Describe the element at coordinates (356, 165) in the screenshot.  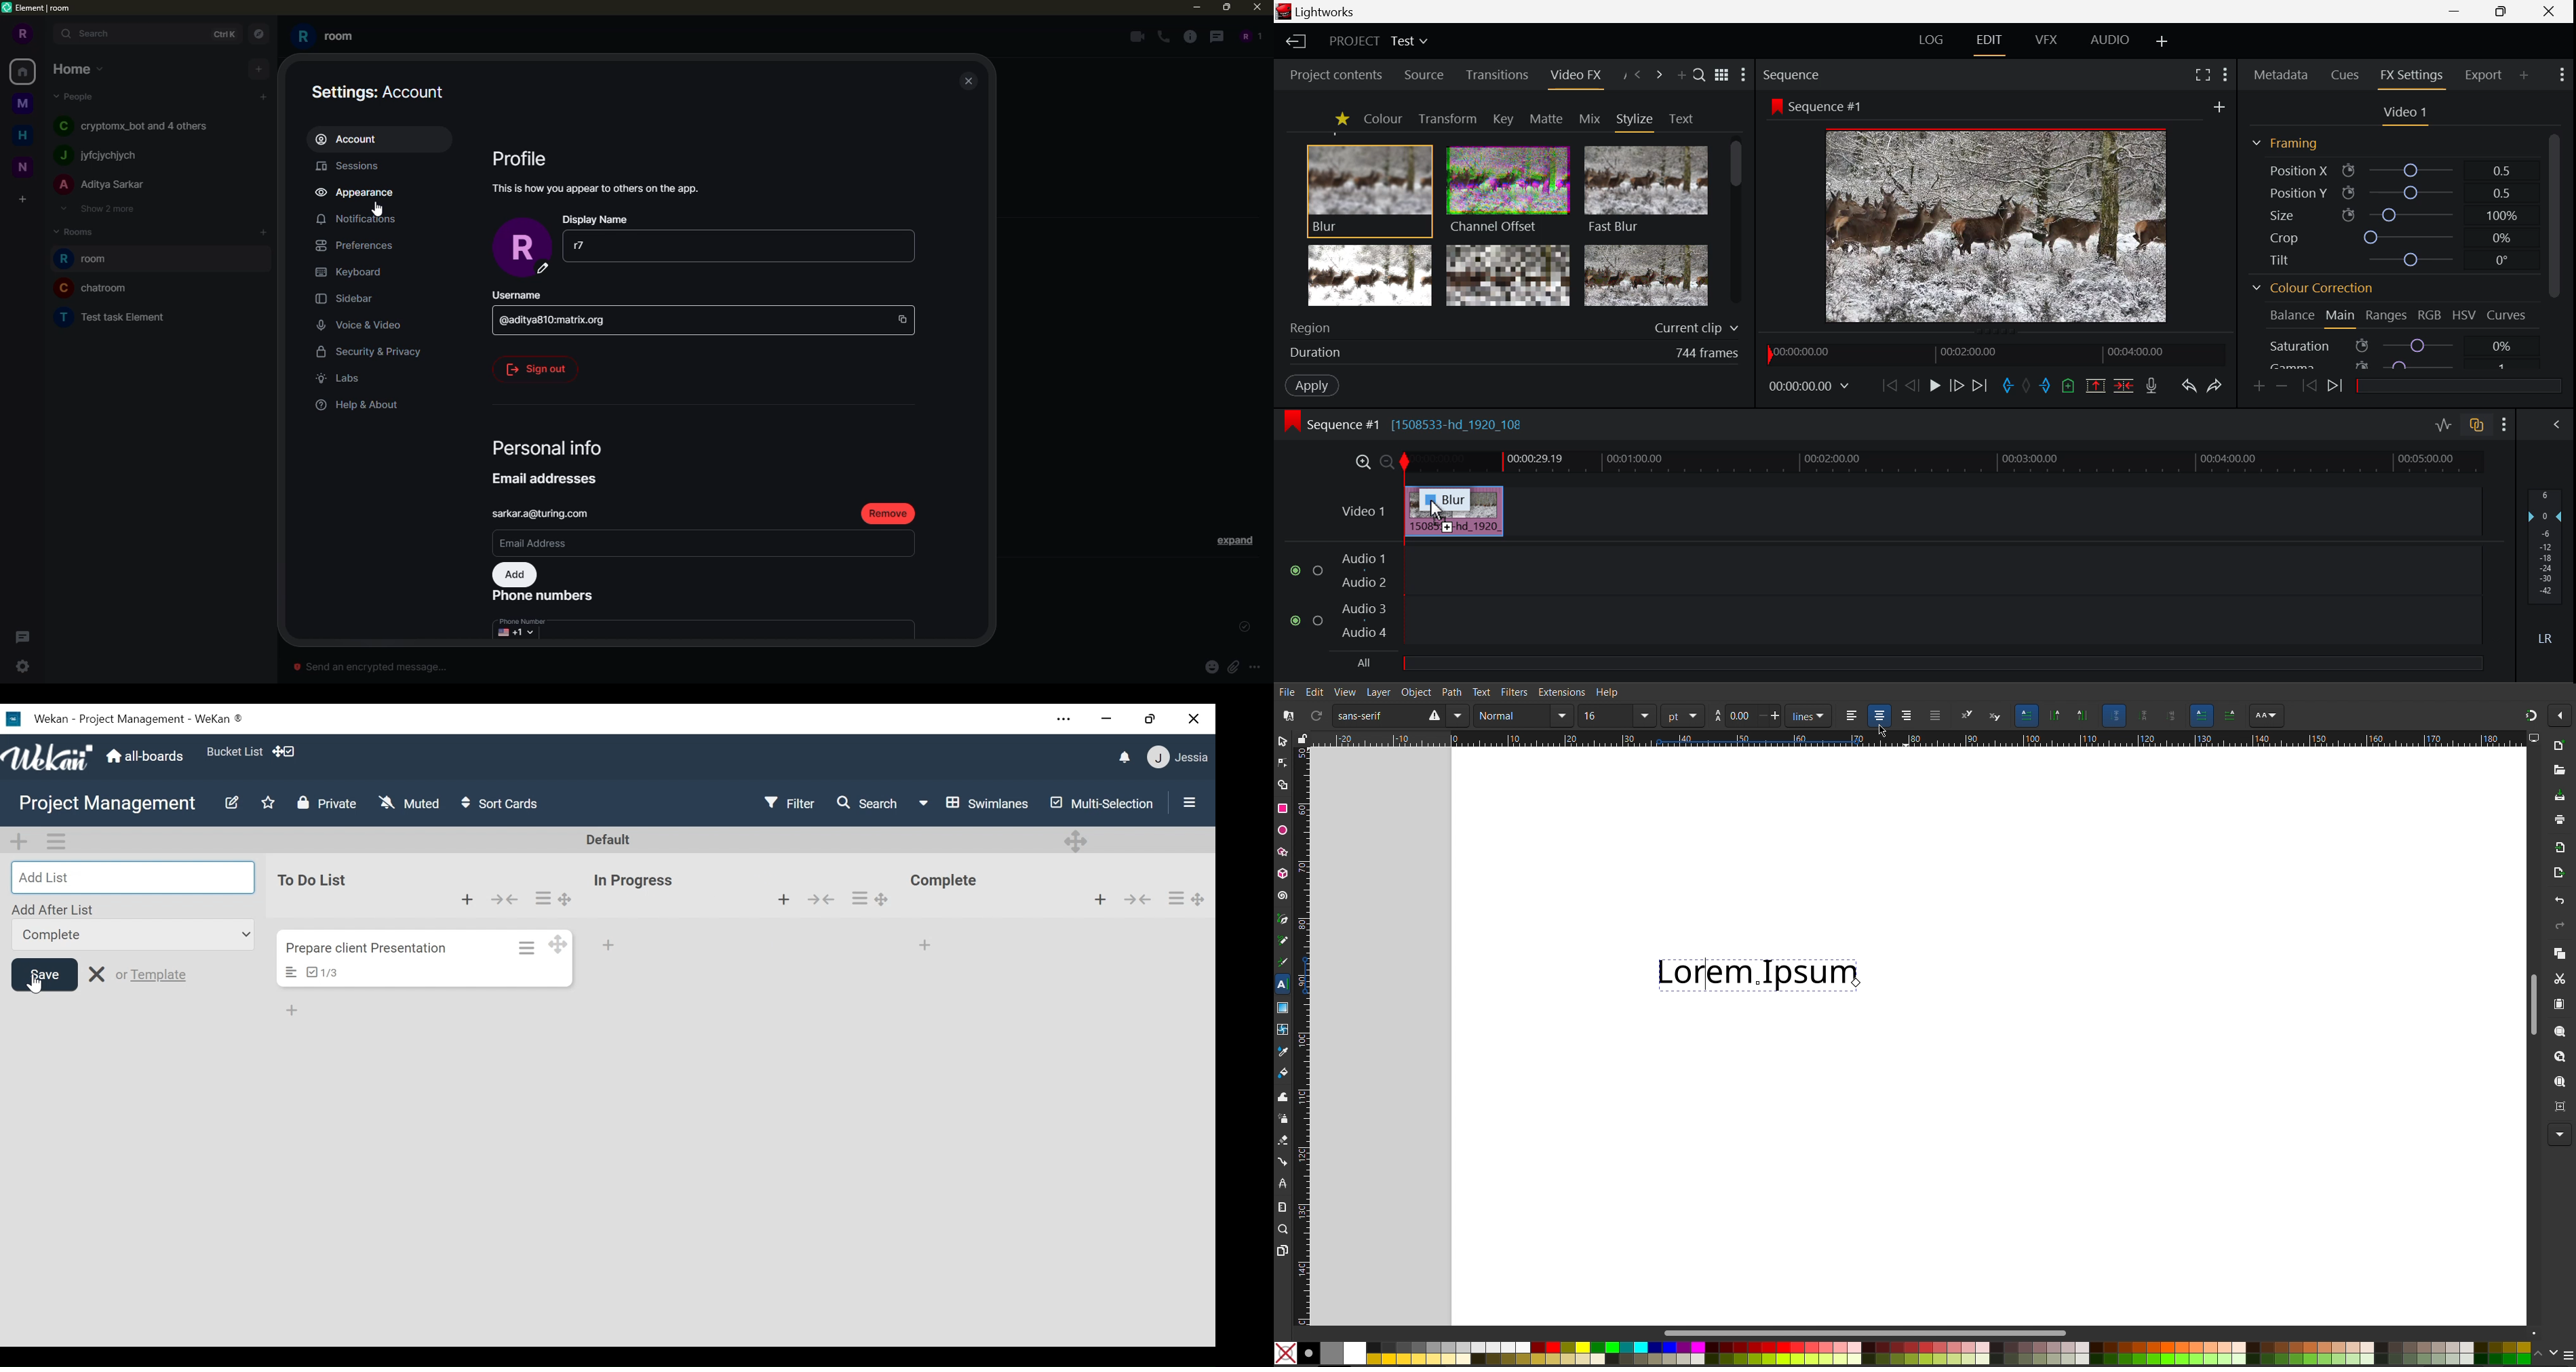
I see `sessions` at that location.